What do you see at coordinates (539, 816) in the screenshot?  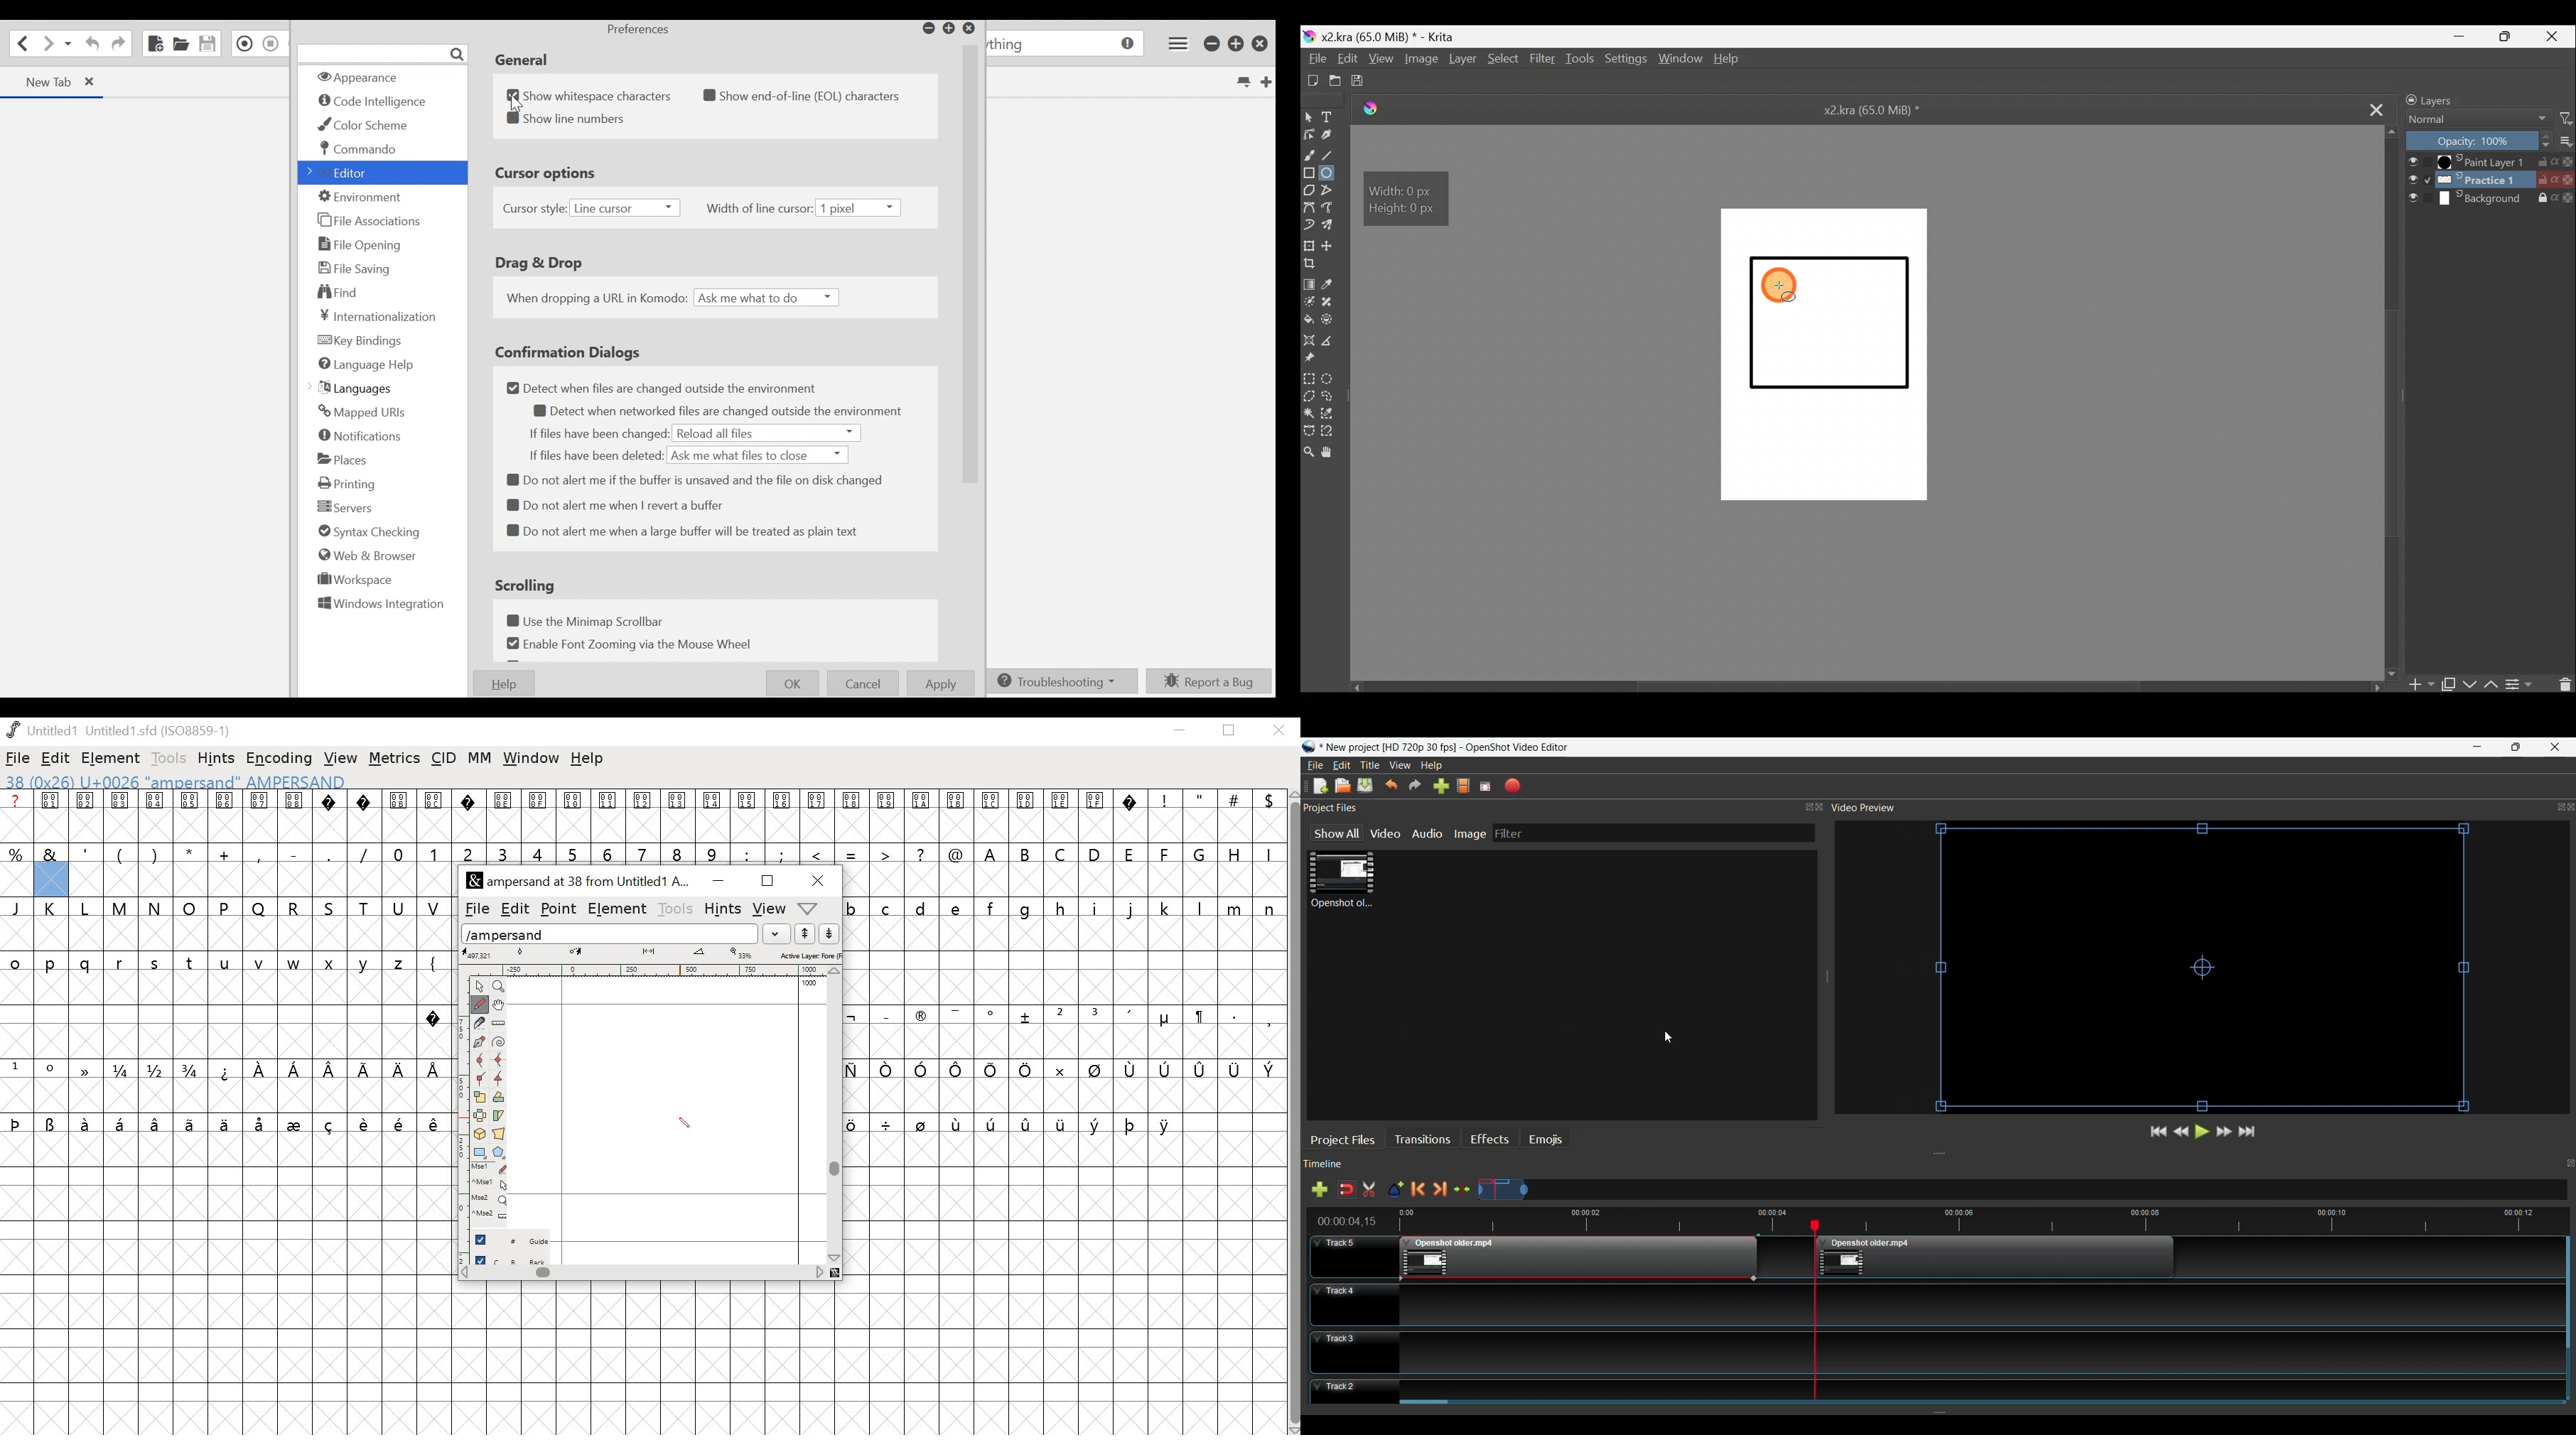 I see `000F` at bounding box center [539, 816].